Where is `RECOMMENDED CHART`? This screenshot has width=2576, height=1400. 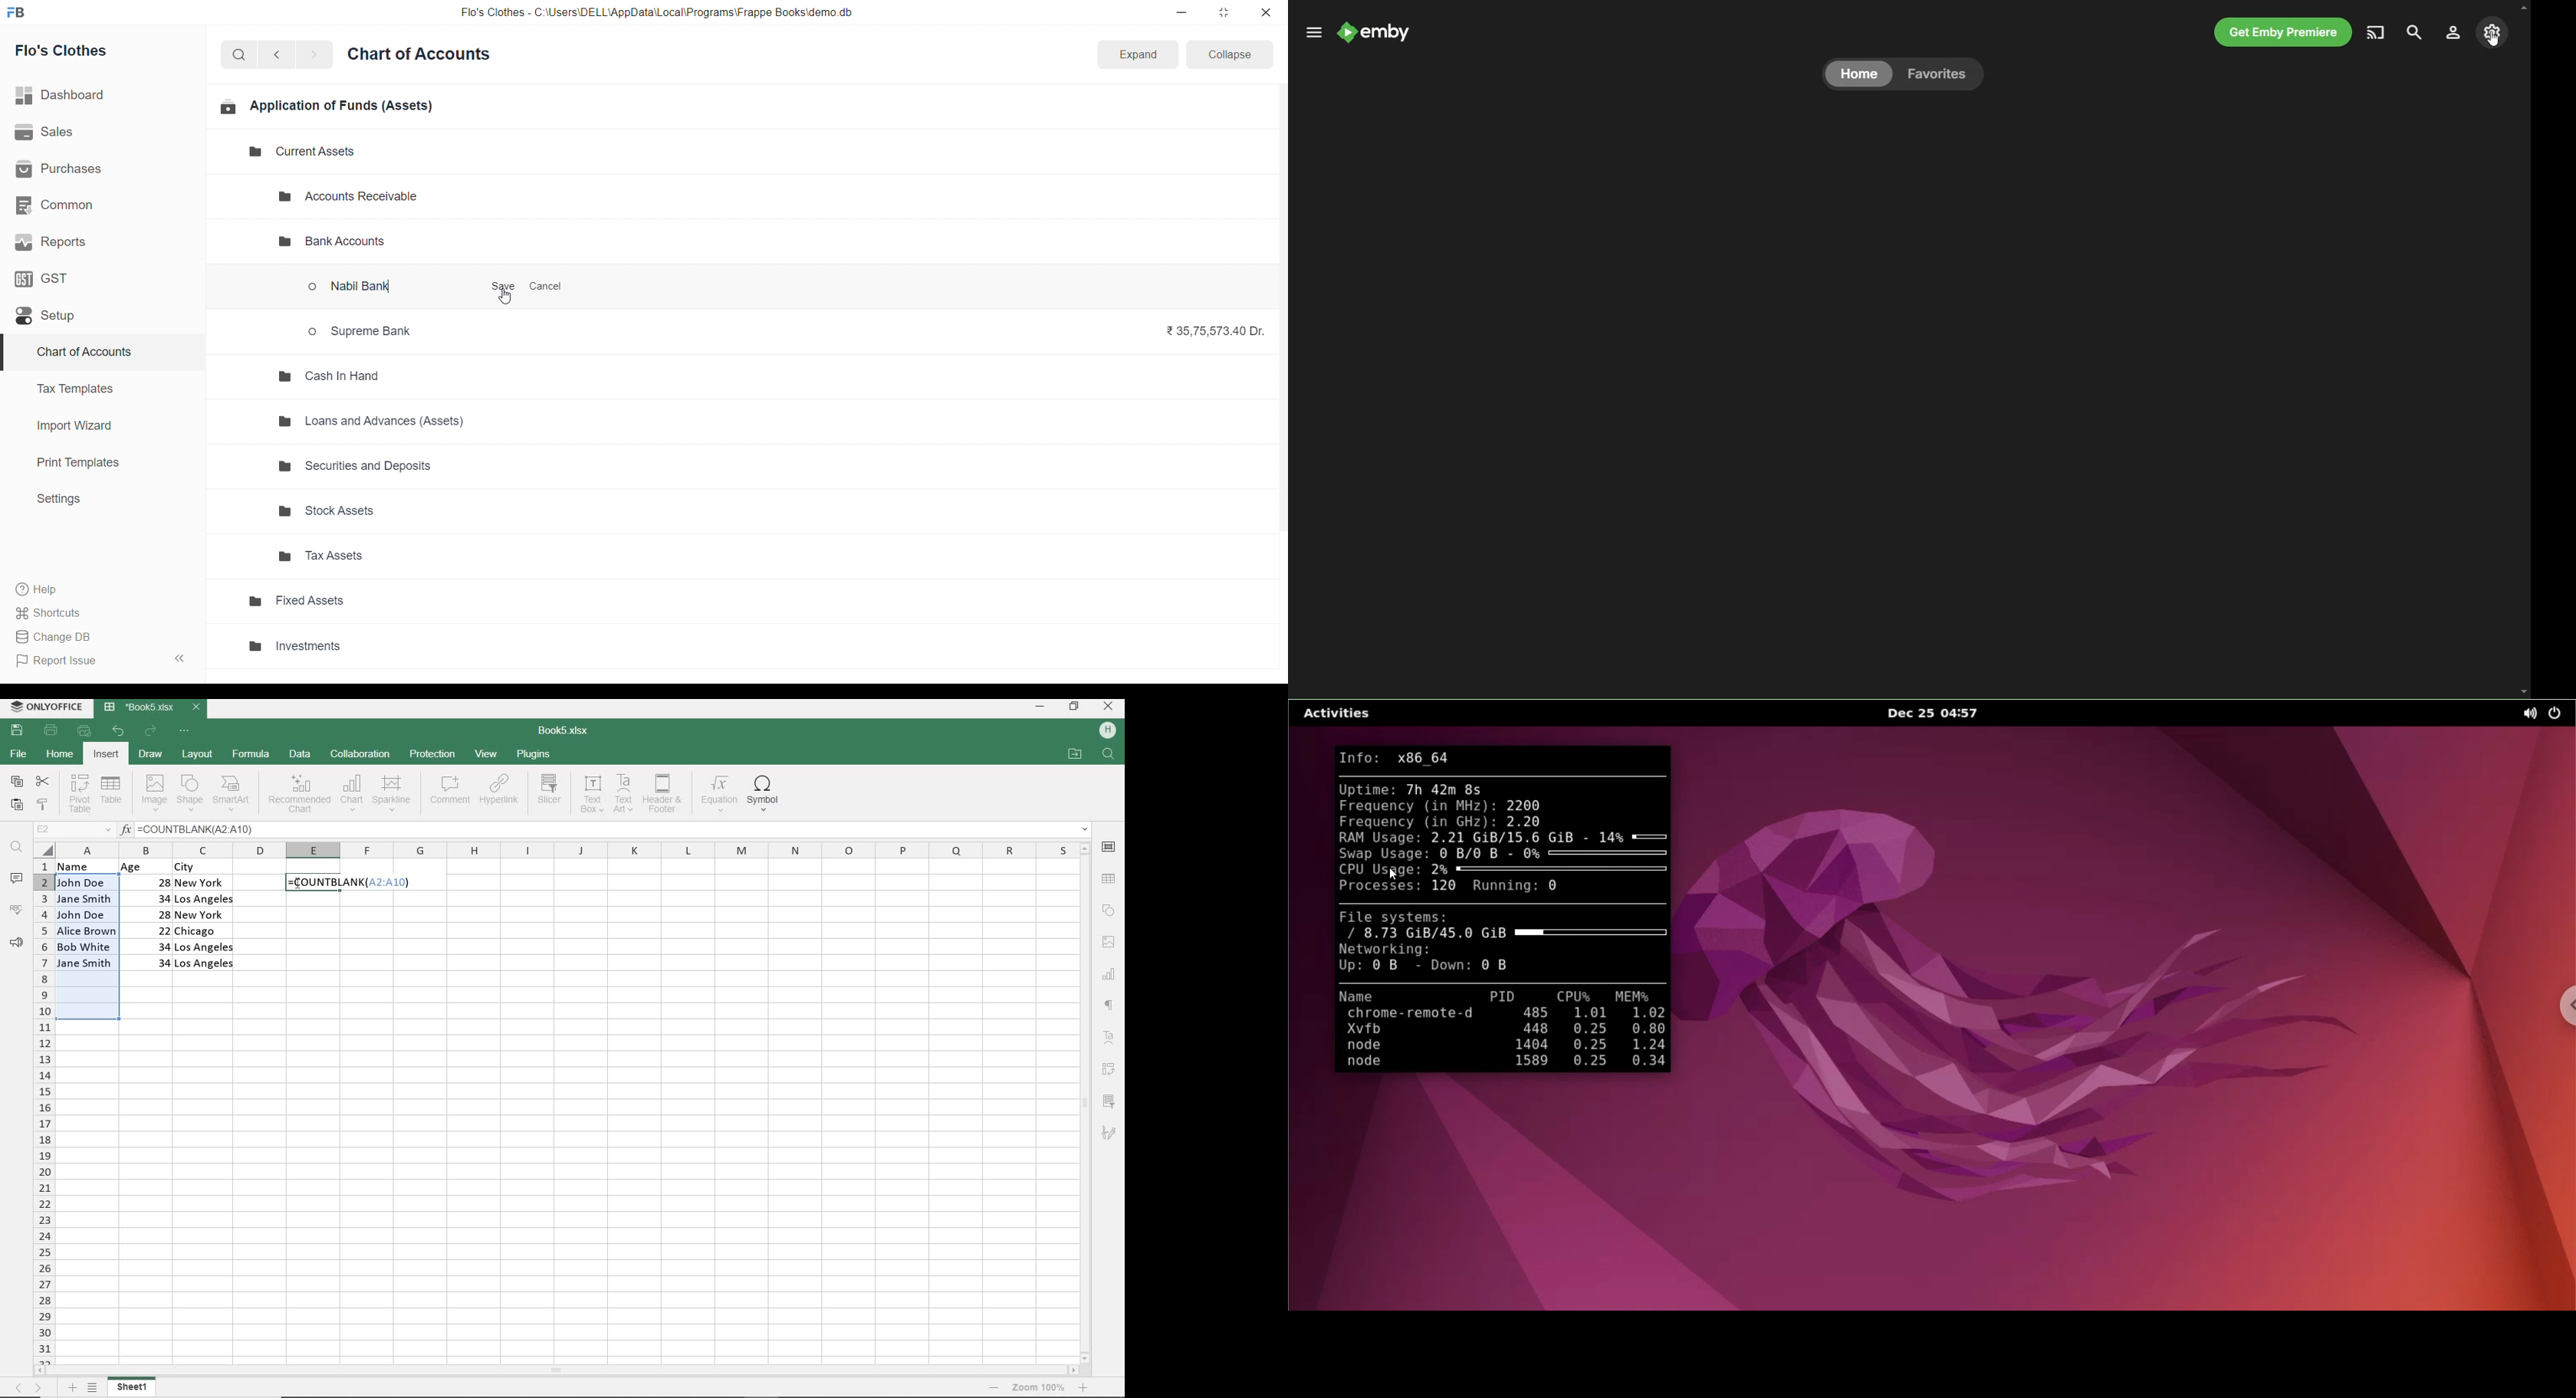 RECOMMENDED CHART is located at coordinates (299, 795).